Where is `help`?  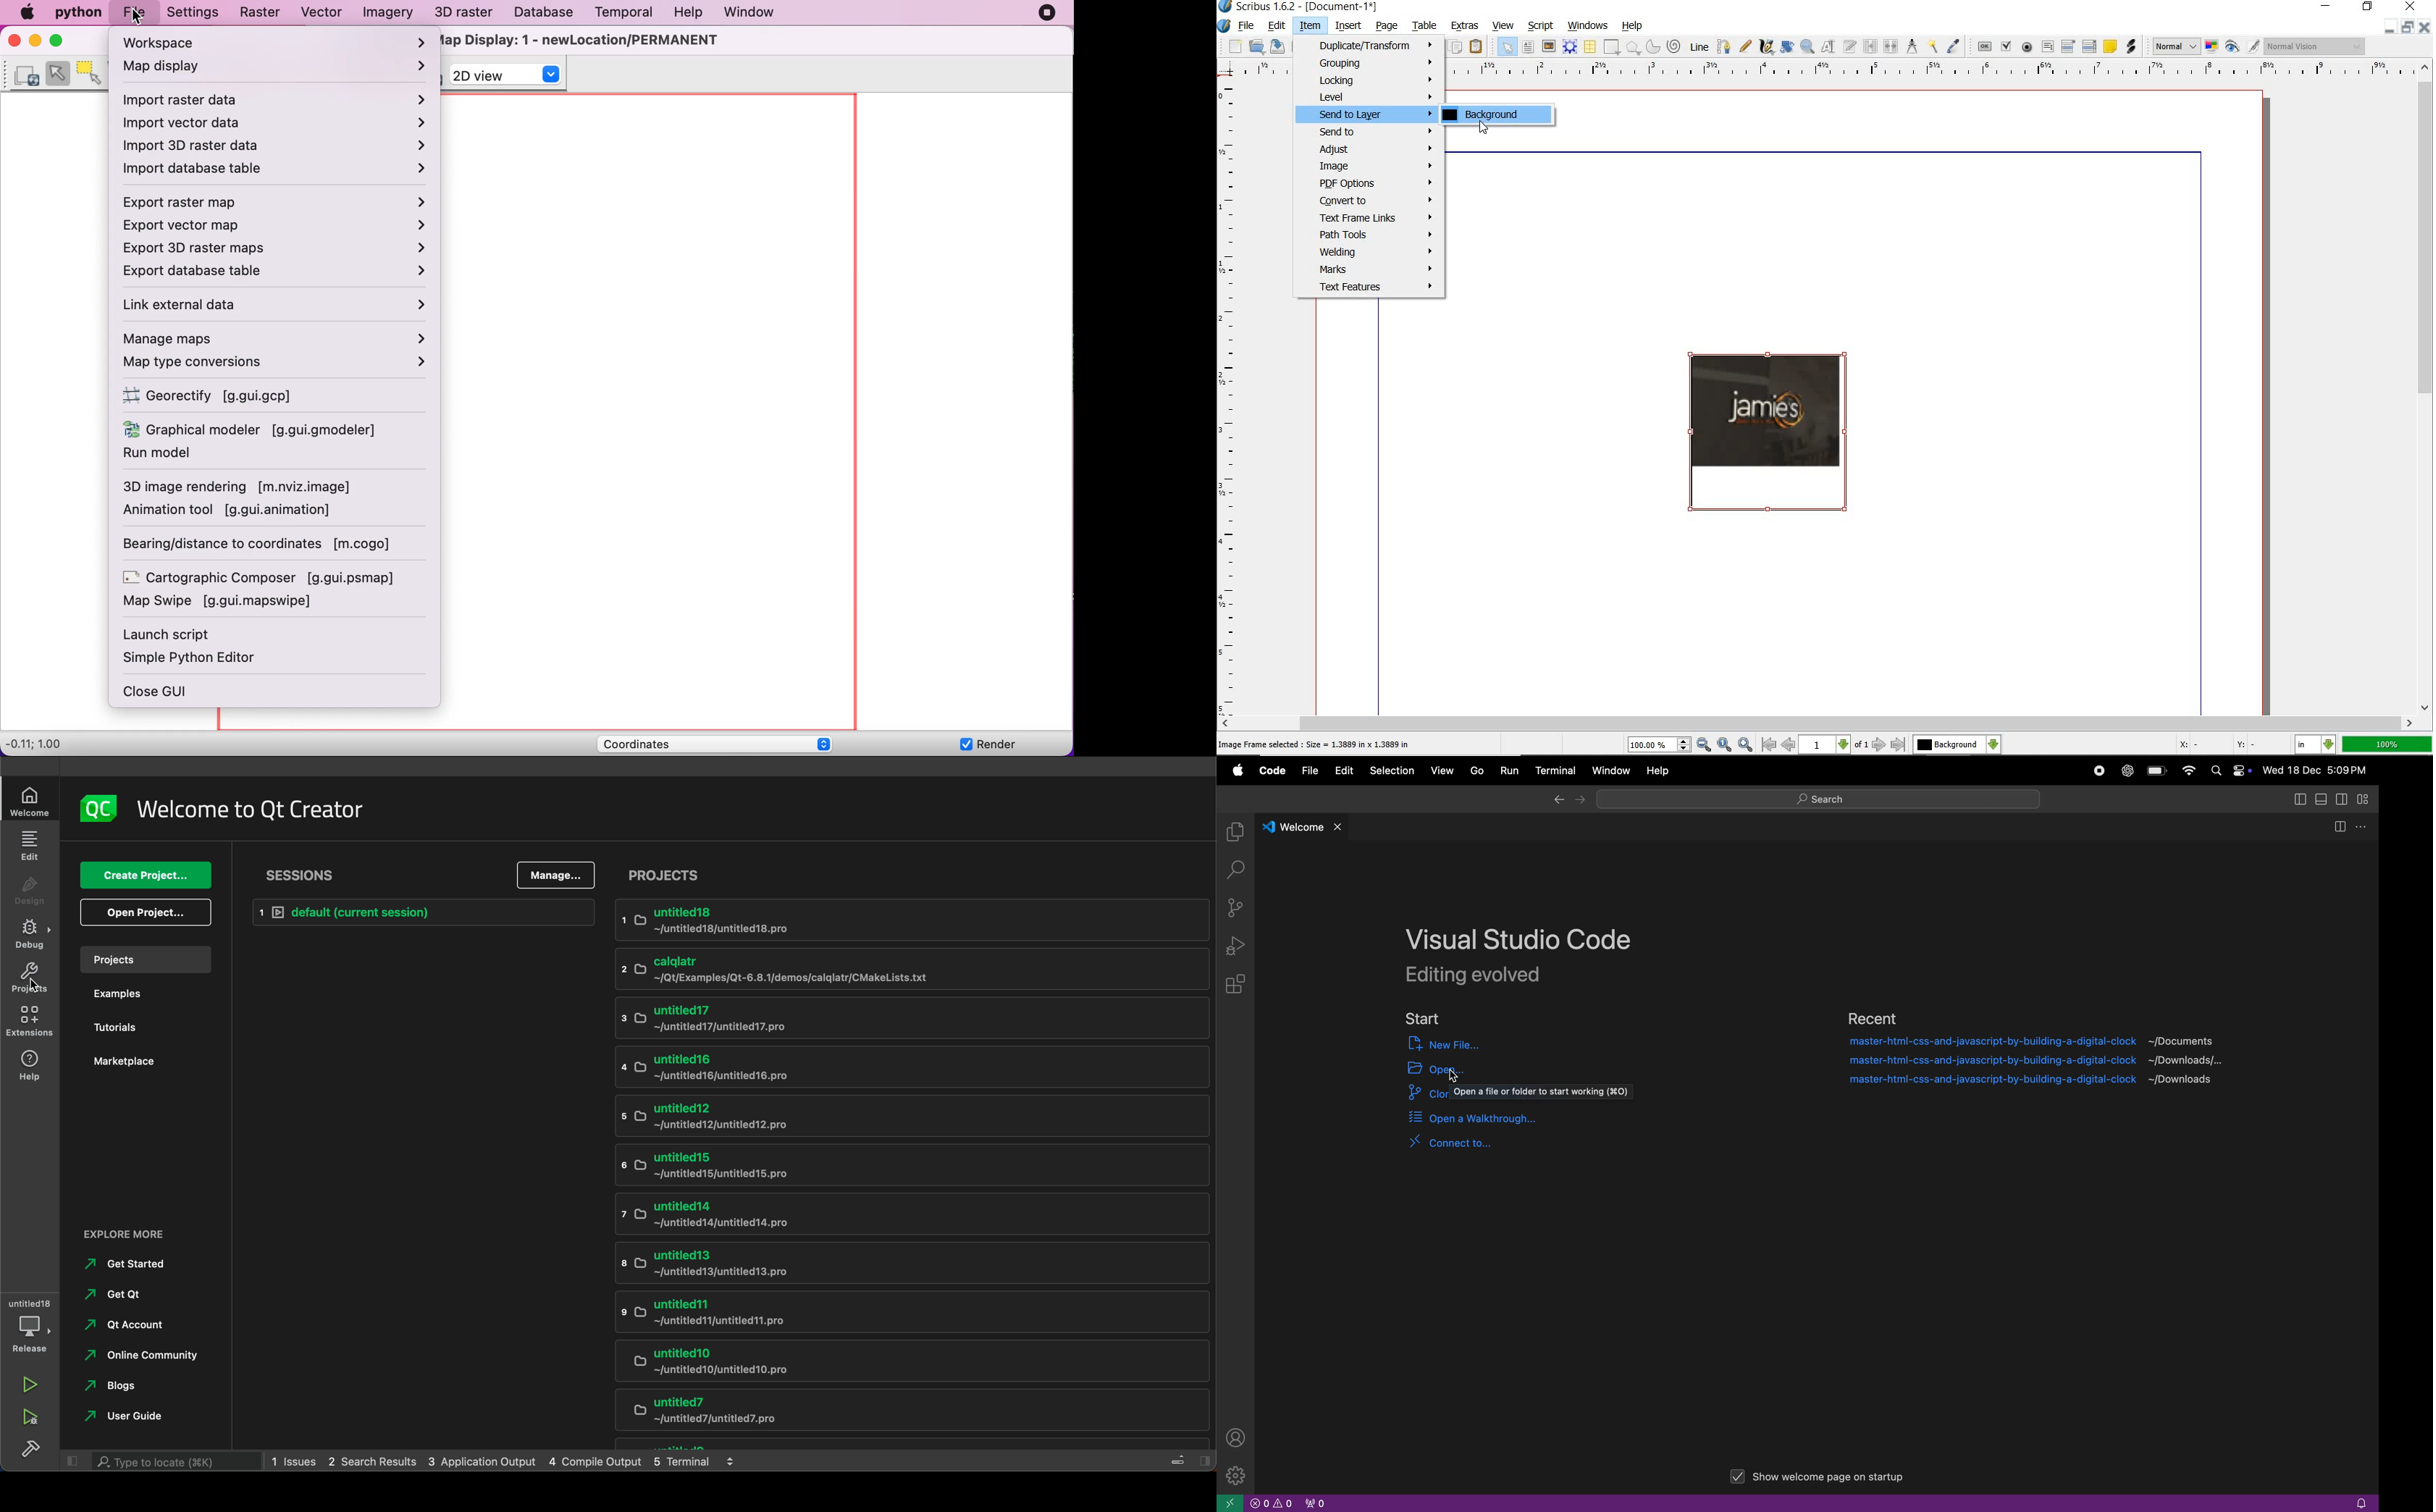
help is located at coordinates (1631, 26).